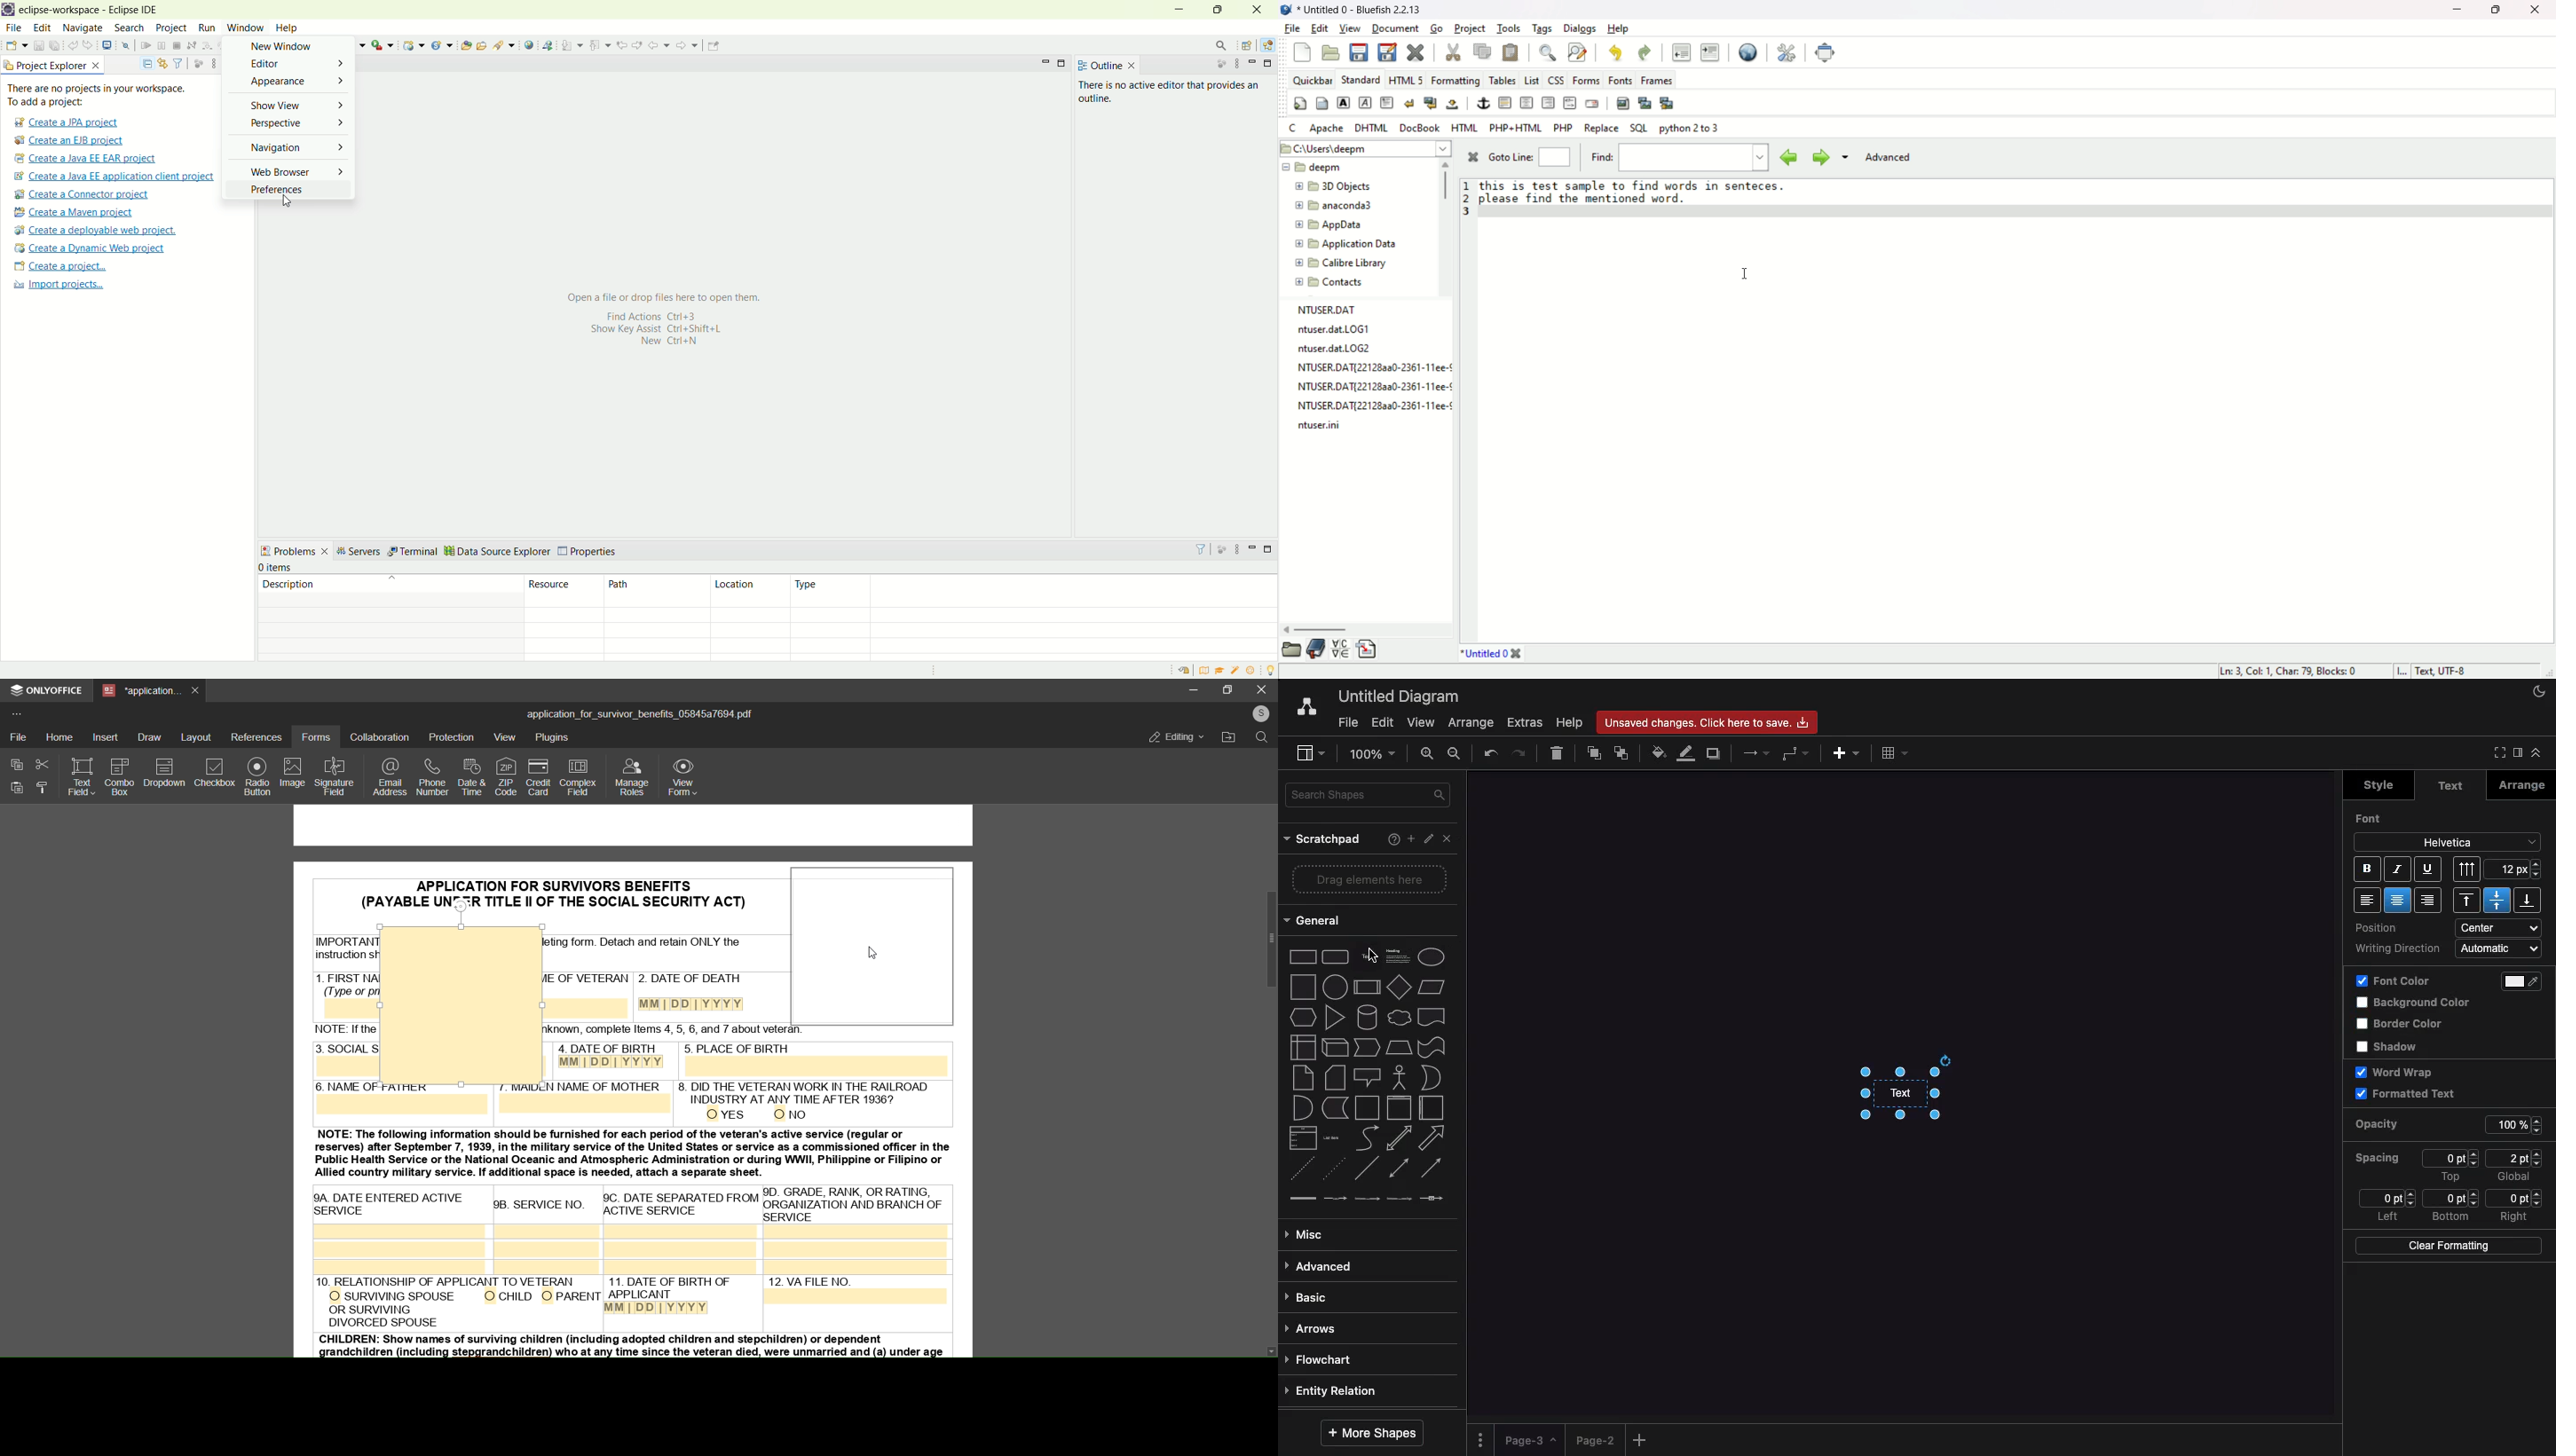 The width and height of the screenshot is (2576, 1456). I want to click on There is no active editor that provides an outline, so click(1170, 92).